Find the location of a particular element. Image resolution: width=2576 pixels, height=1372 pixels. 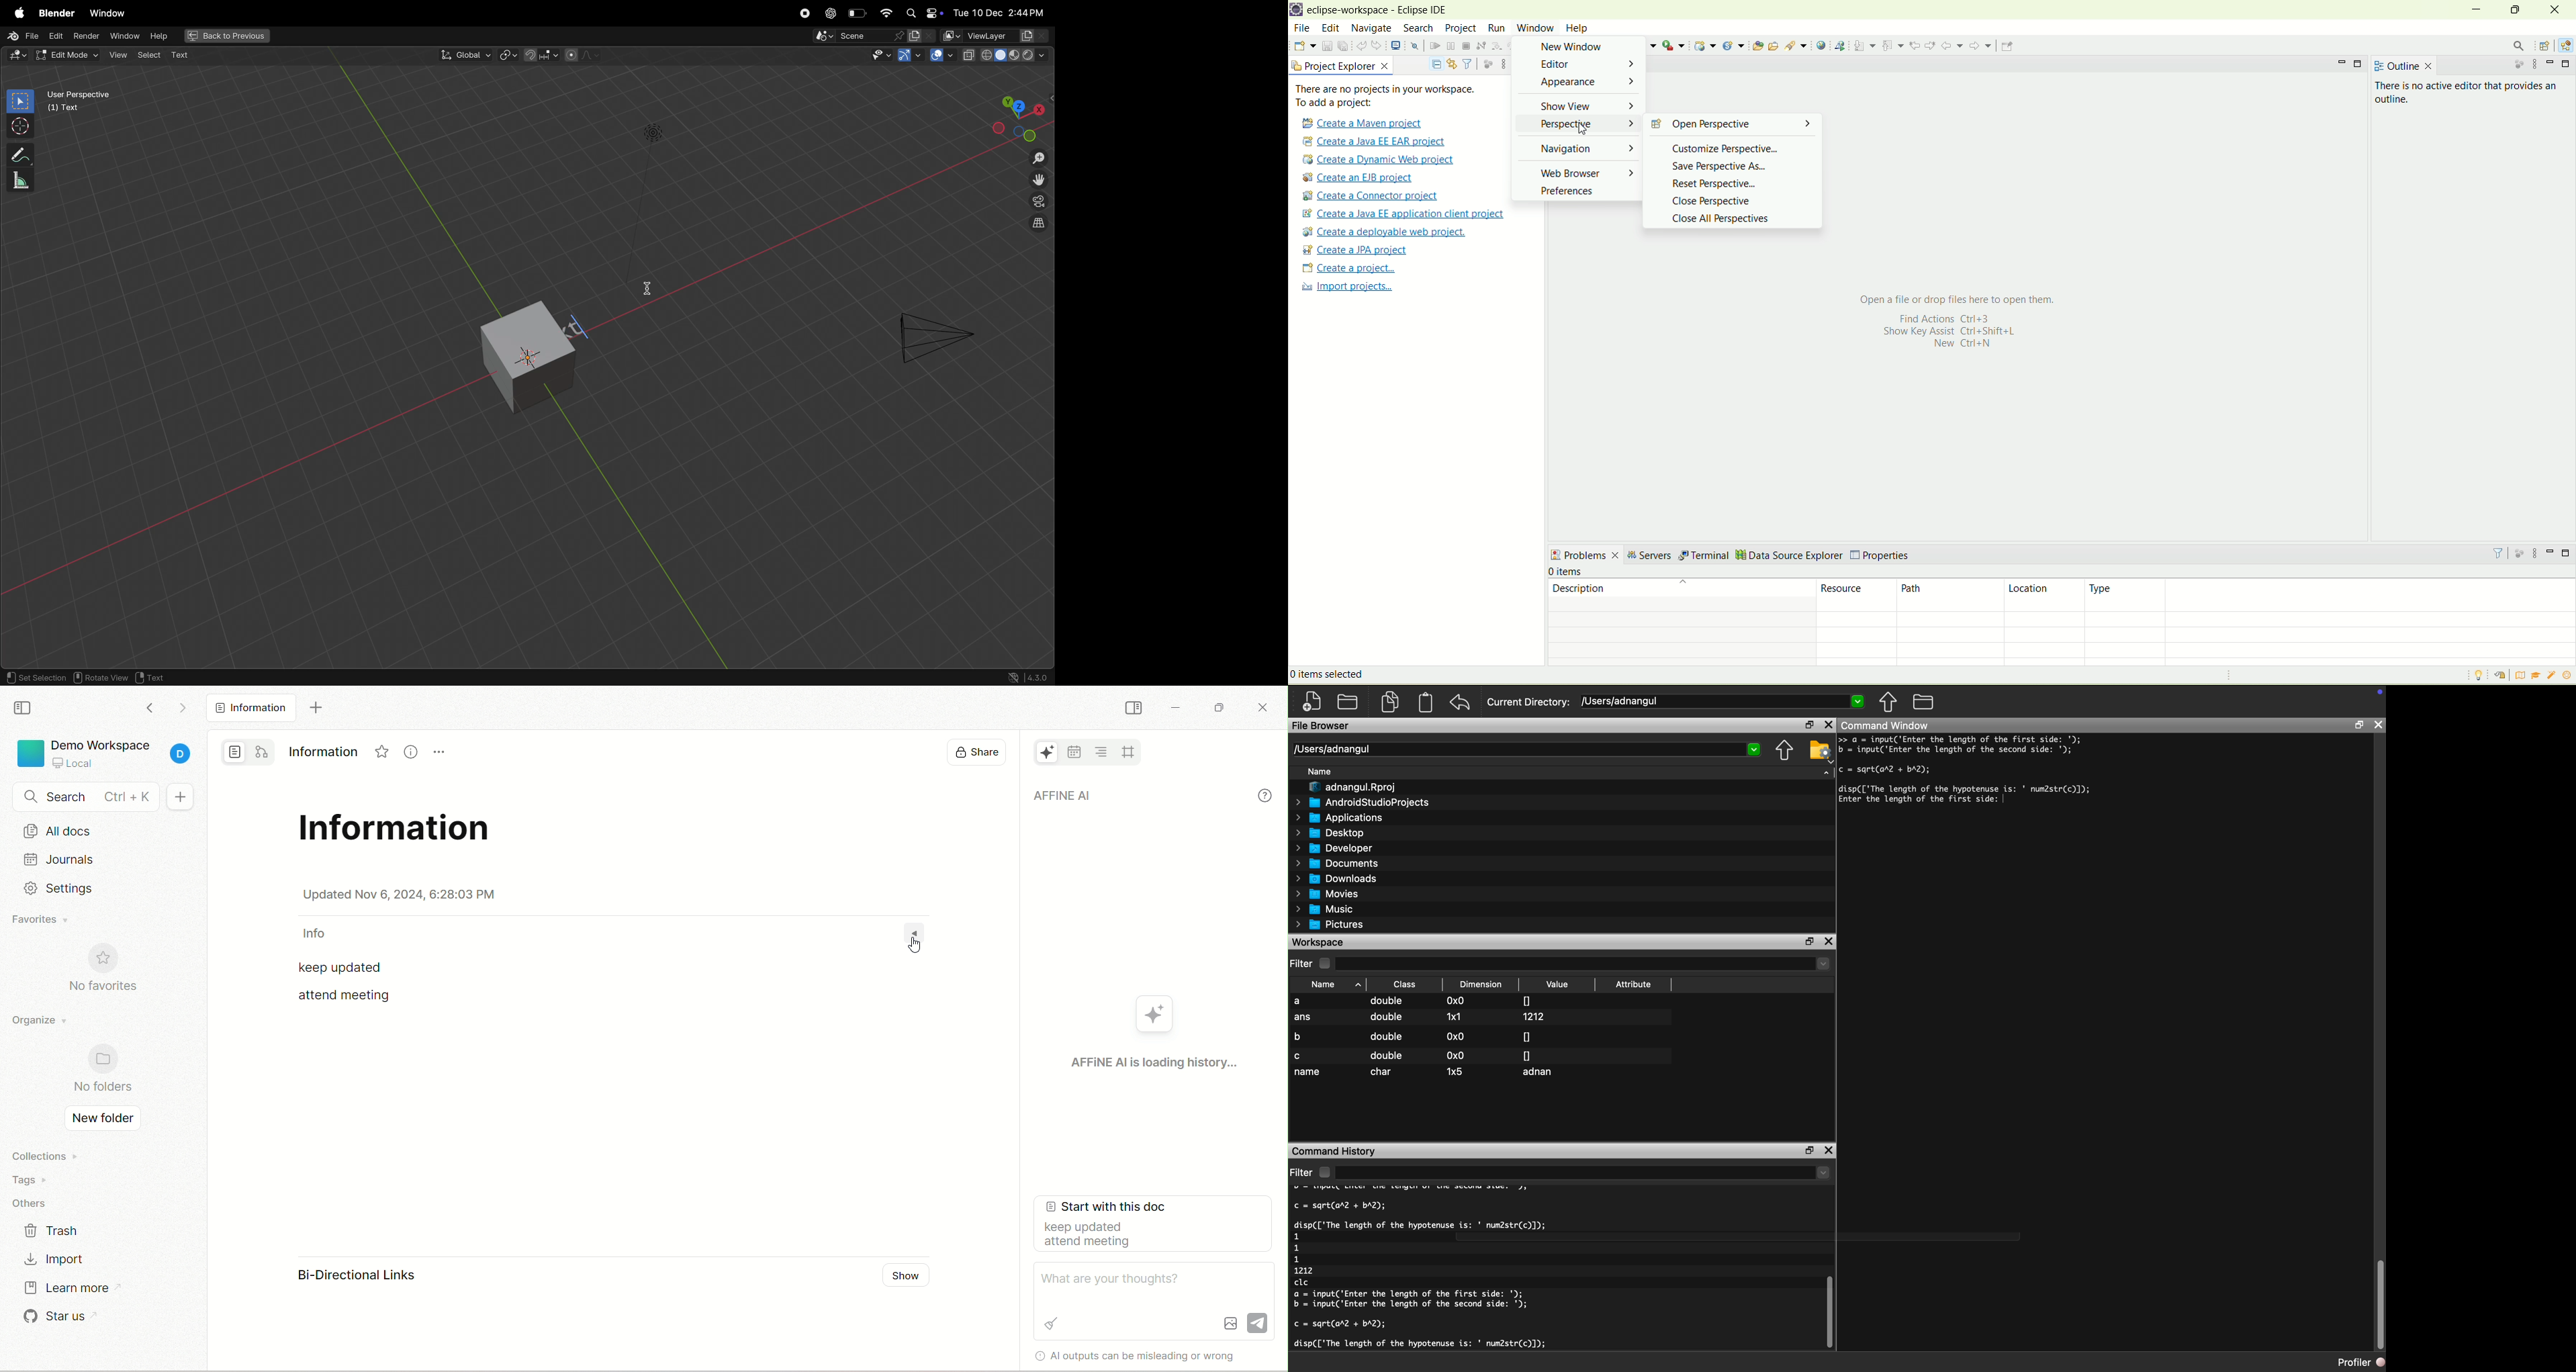

proportional editing objects is located at coordinates (583, 56).